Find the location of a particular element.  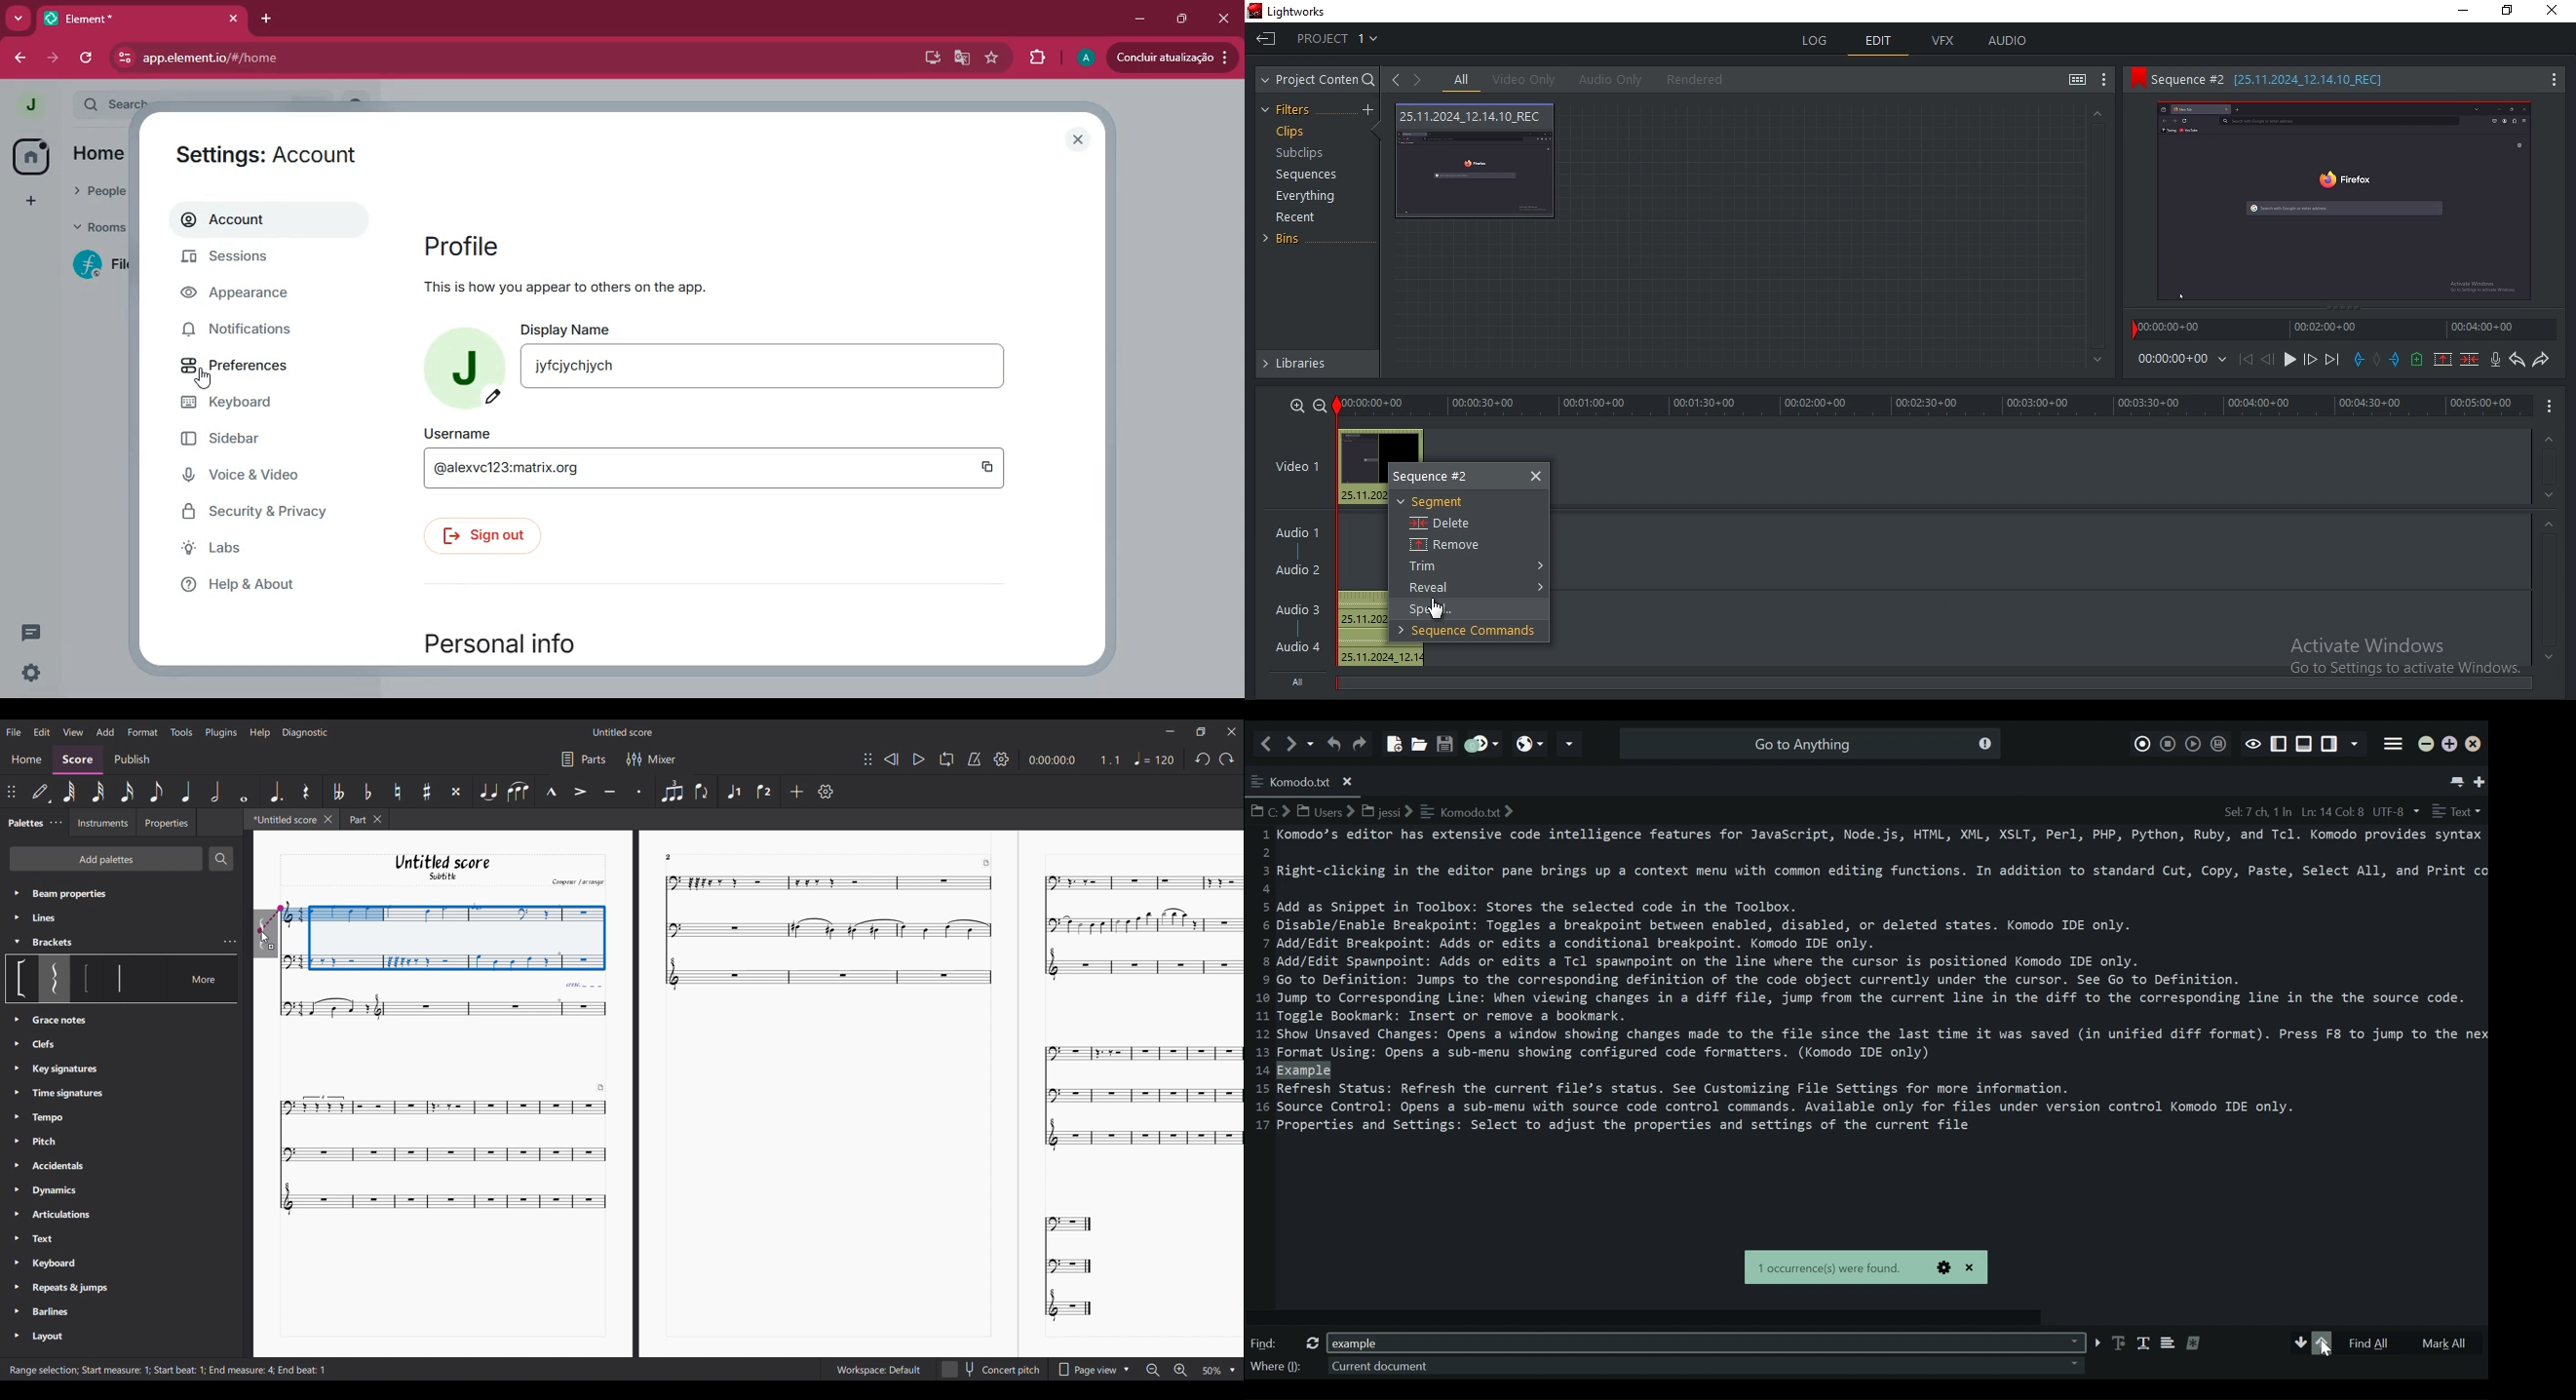

favourite is located at coordinates (996, 58).